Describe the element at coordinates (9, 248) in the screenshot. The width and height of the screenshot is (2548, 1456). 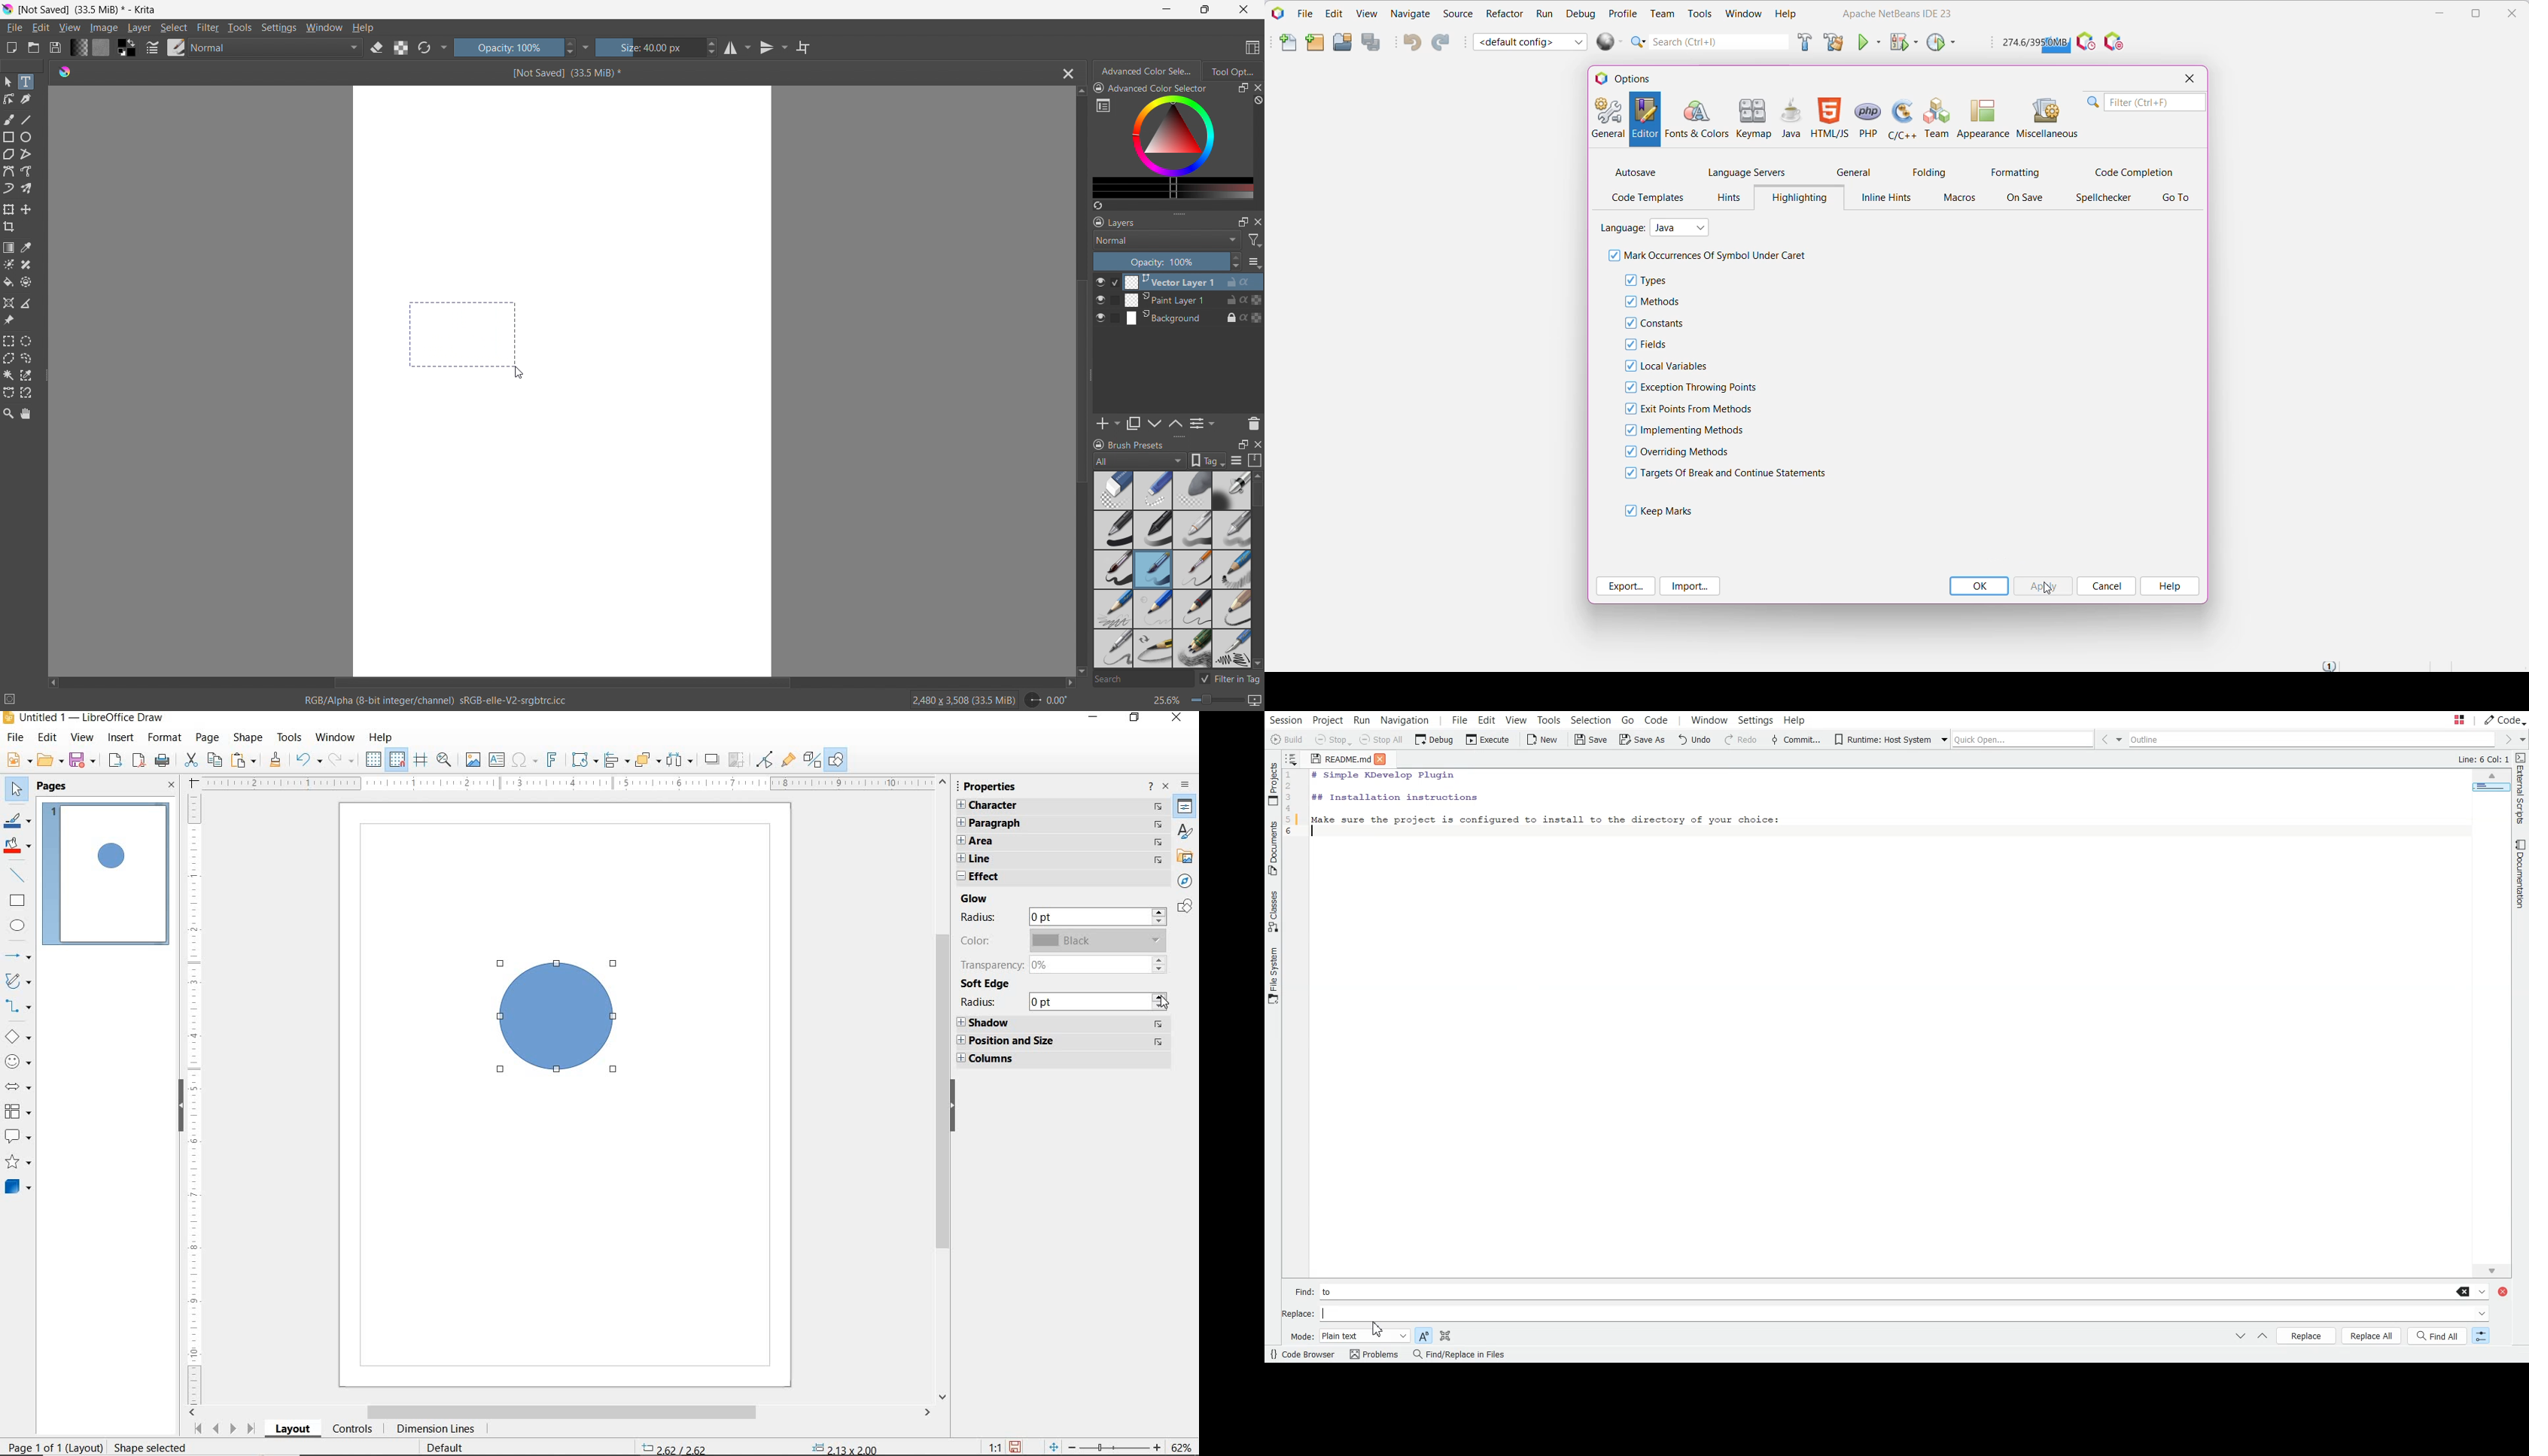
I see `draw a gradient` at that location.